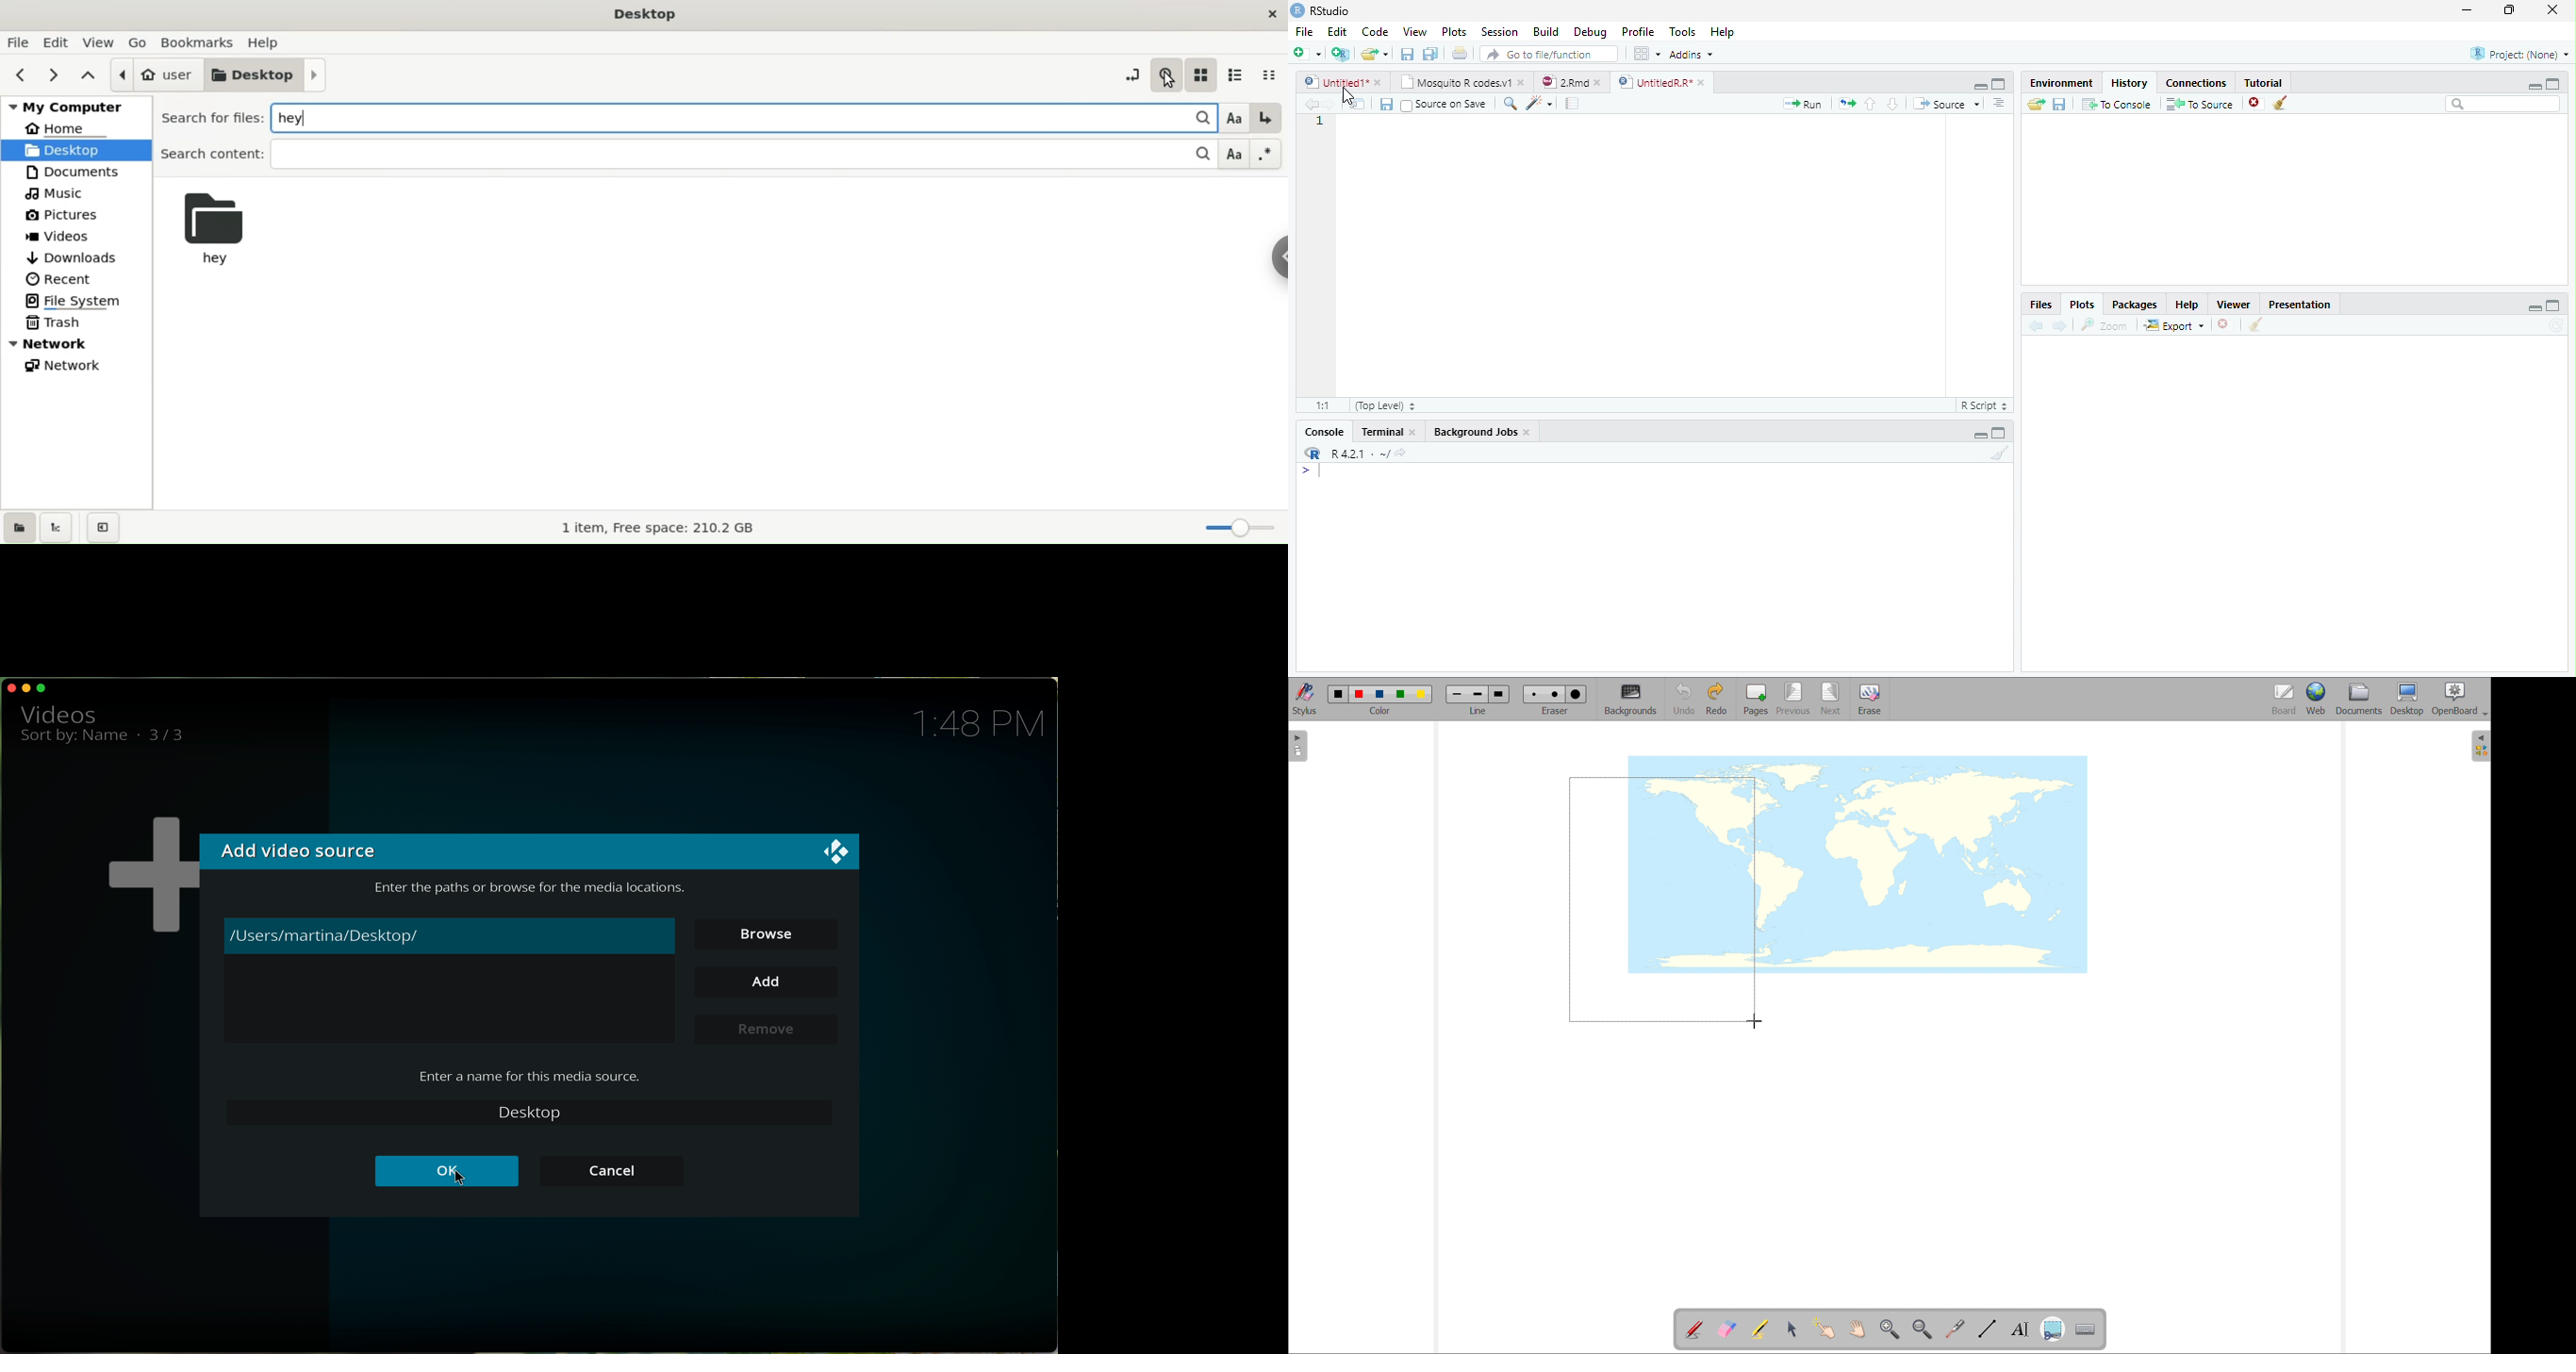 The height and width of the screenshot is (1372, 2576). Describe the element at coordinates (1549, 54) in the screenshot. I see `Go to file/function` at that location.